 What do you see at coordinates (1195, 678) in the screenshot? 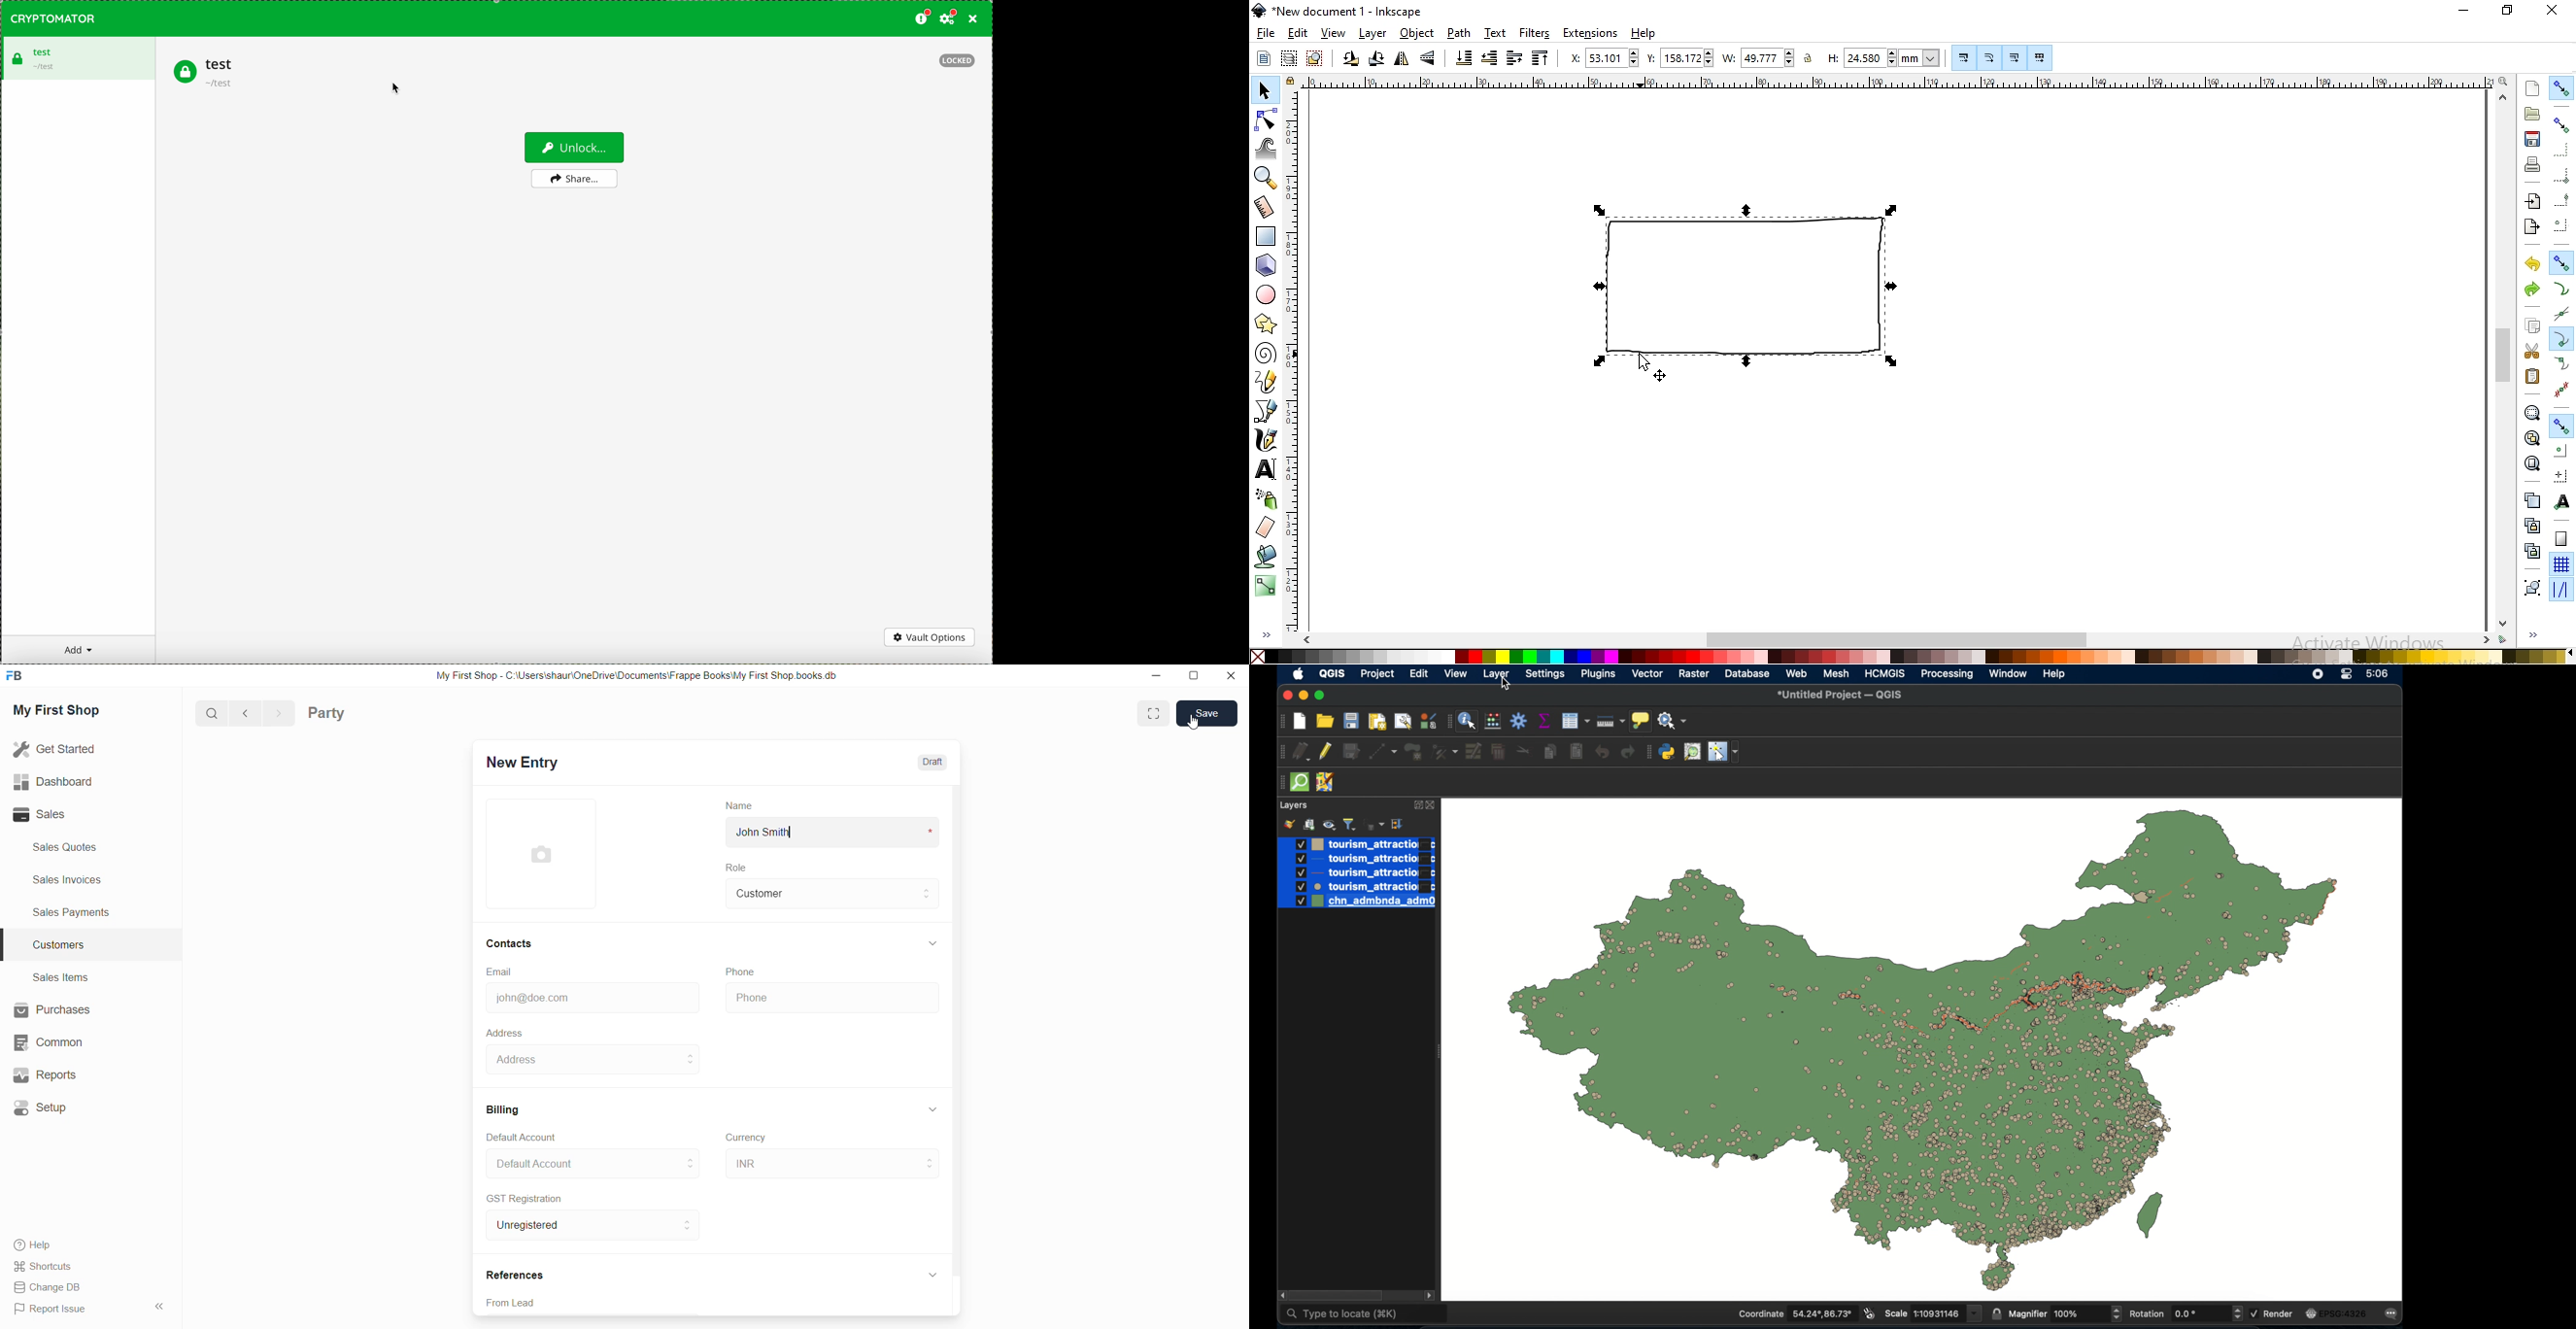
I see `resize` at bounding box center [1195, 678].